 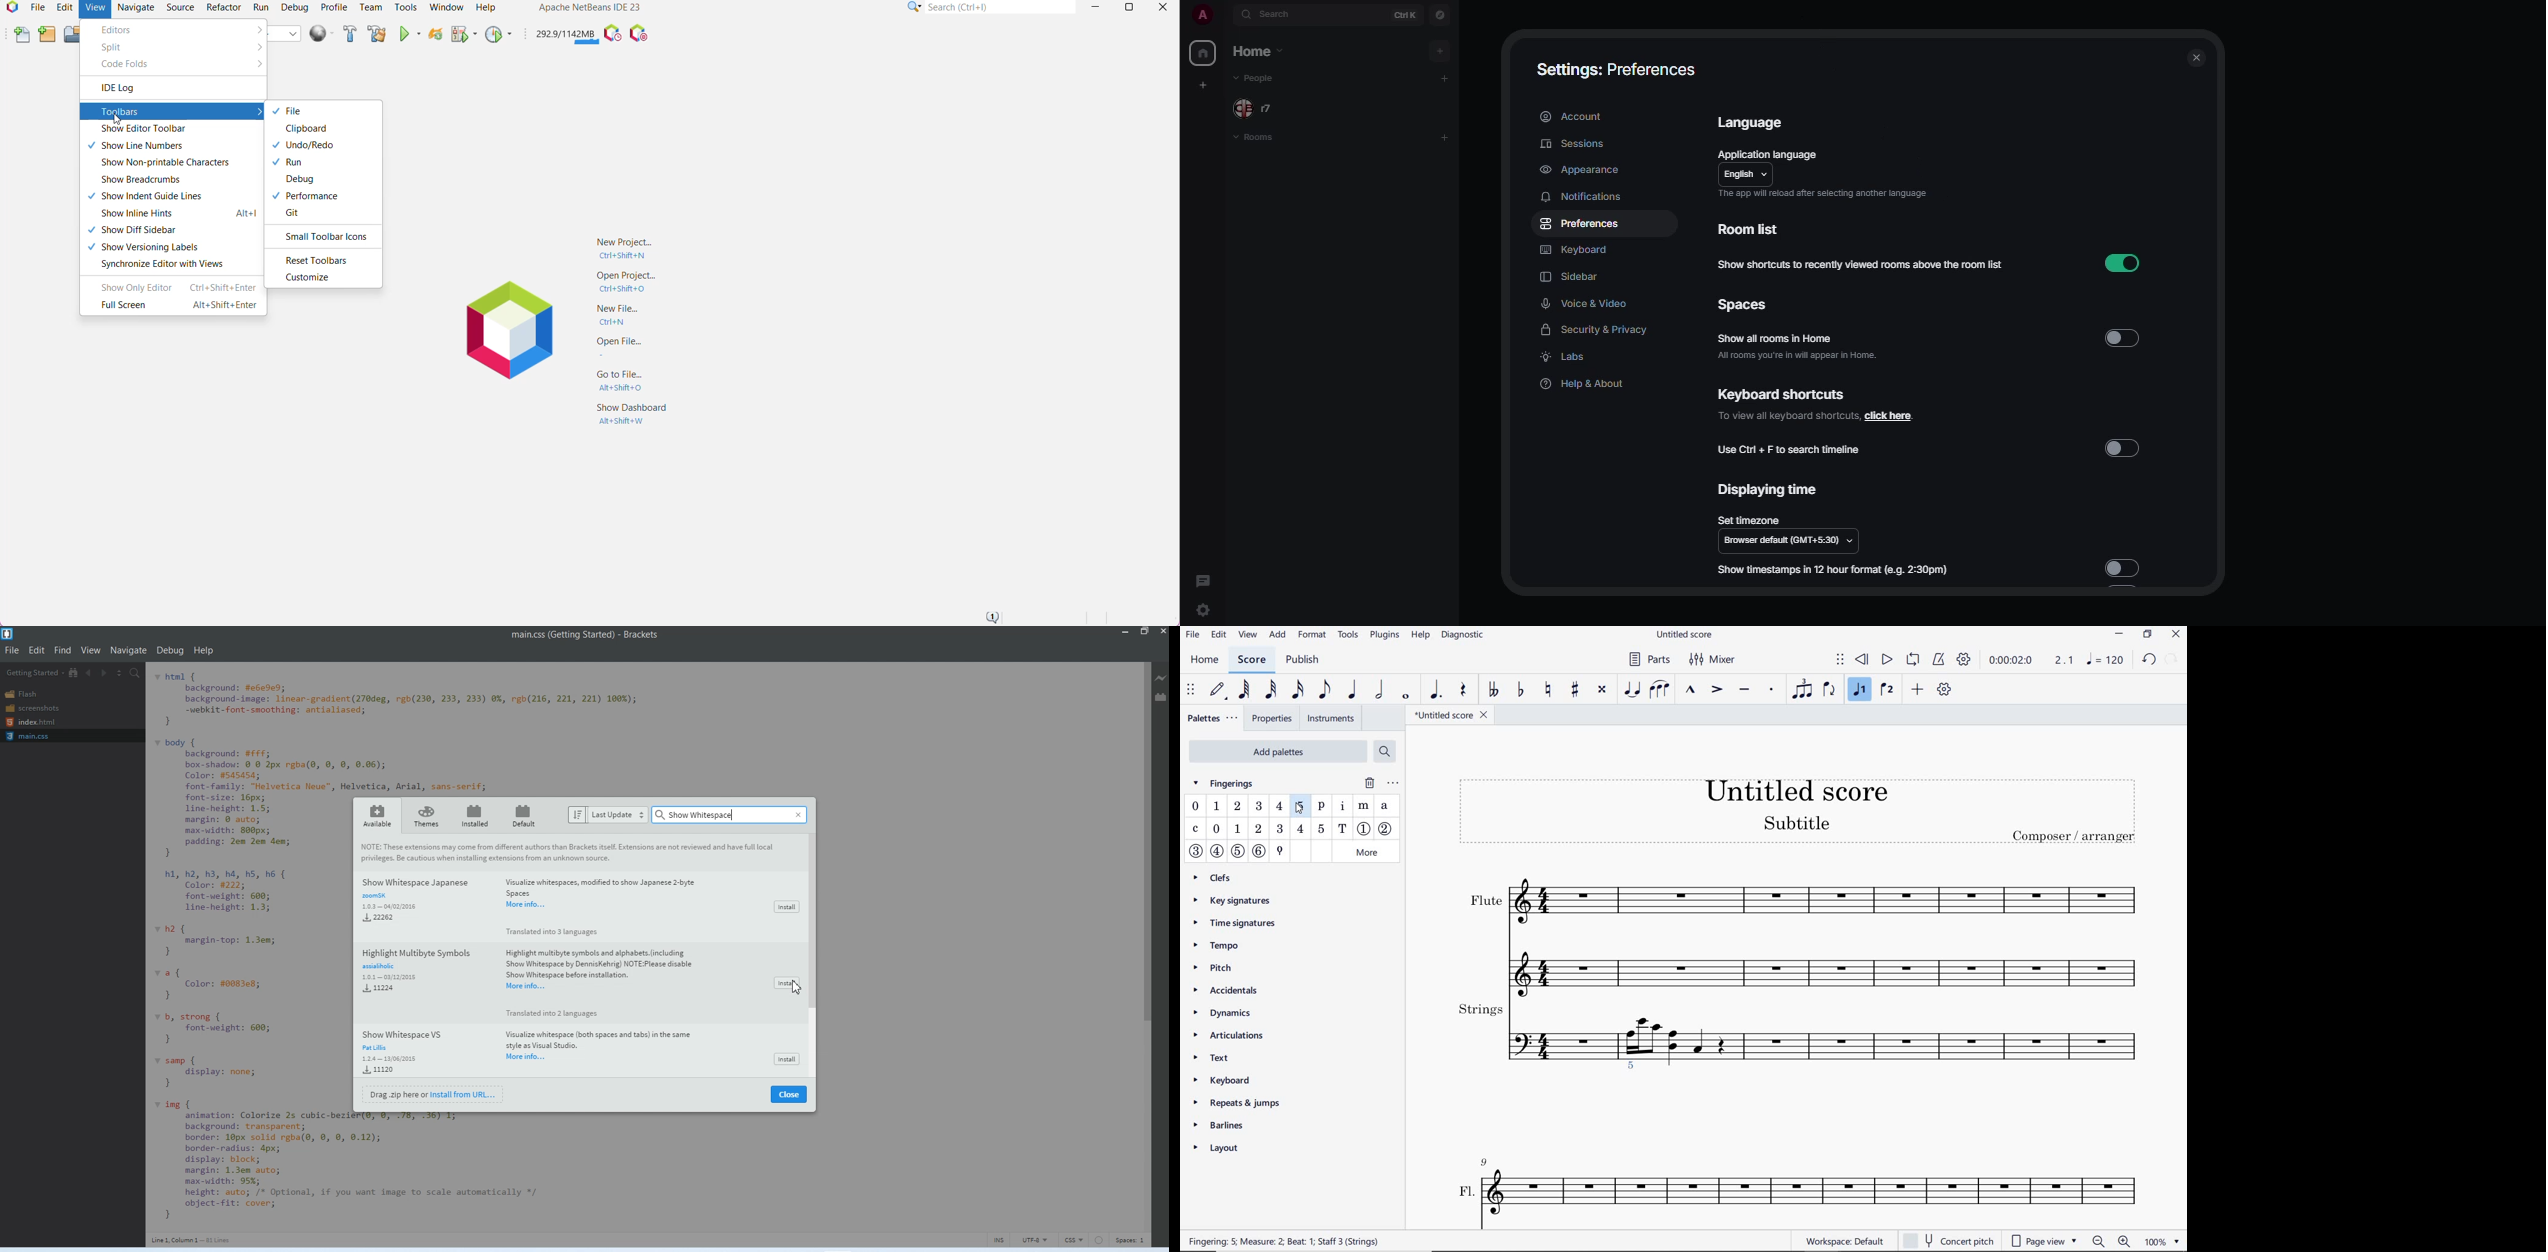 I want to click on concert pitch, so click(x=1948, y=1241).